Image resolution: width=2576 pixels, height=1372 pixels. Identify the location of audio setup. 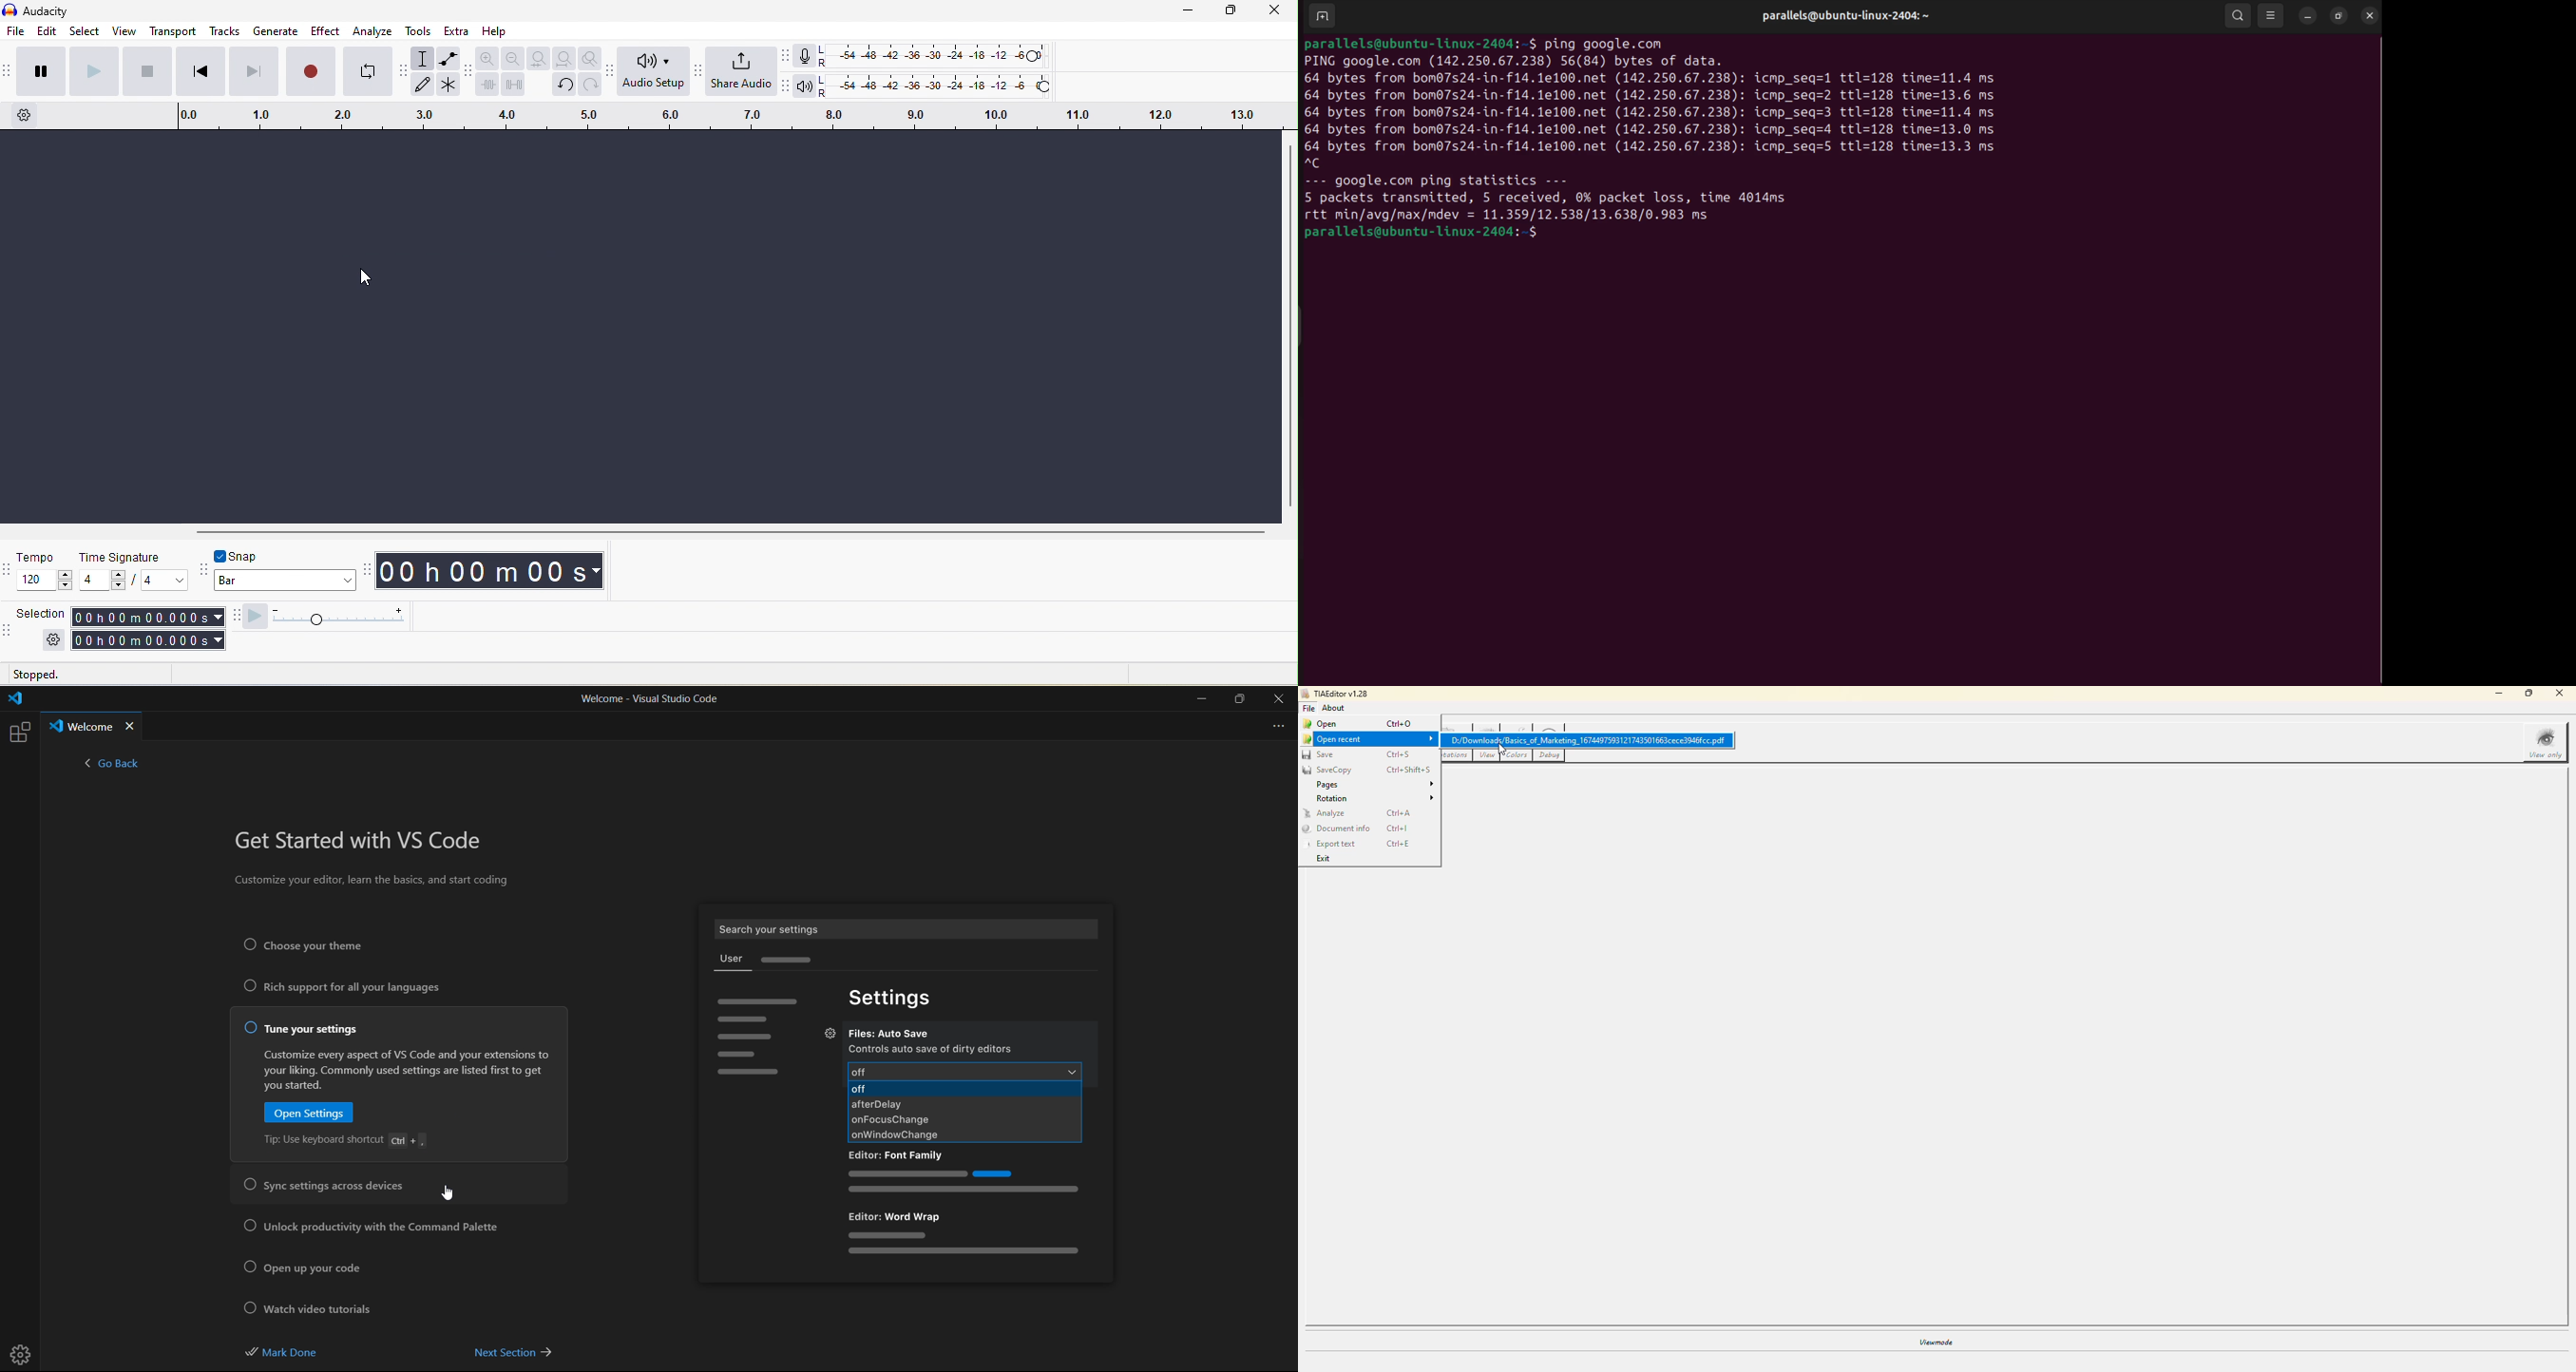
(654, 70).